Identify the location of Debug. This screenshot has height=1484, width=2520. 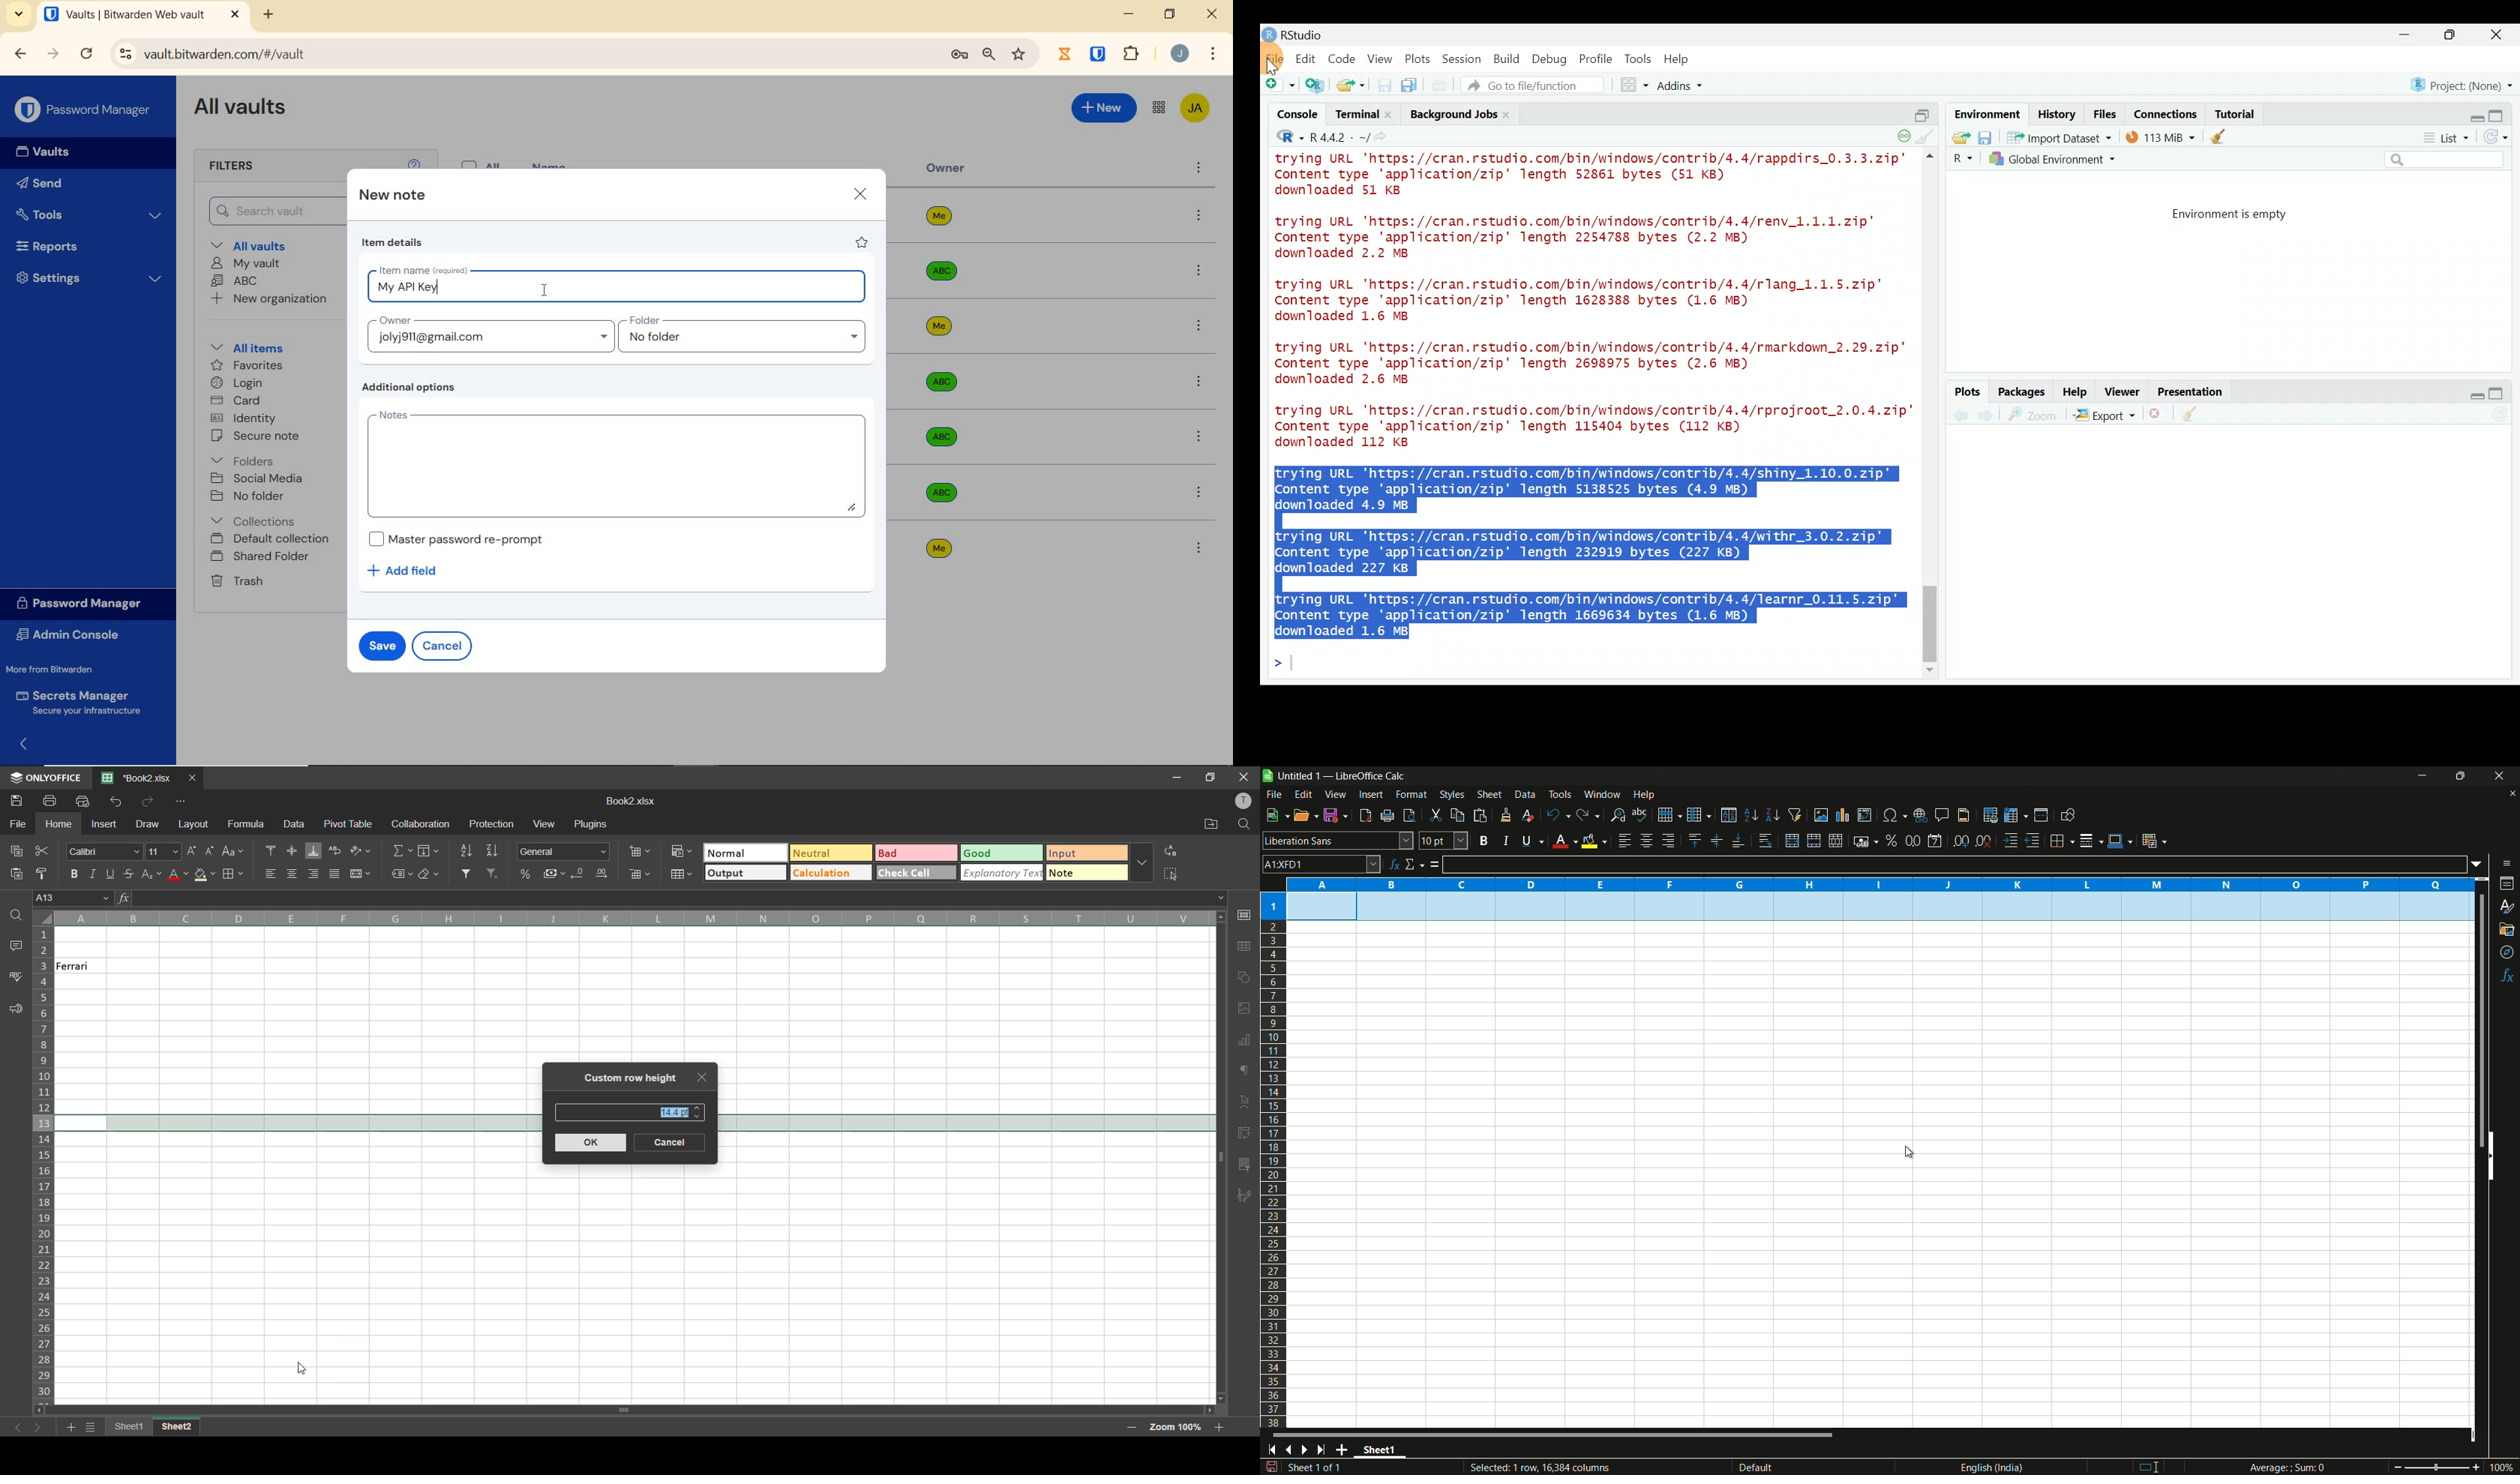
(1548, 60).